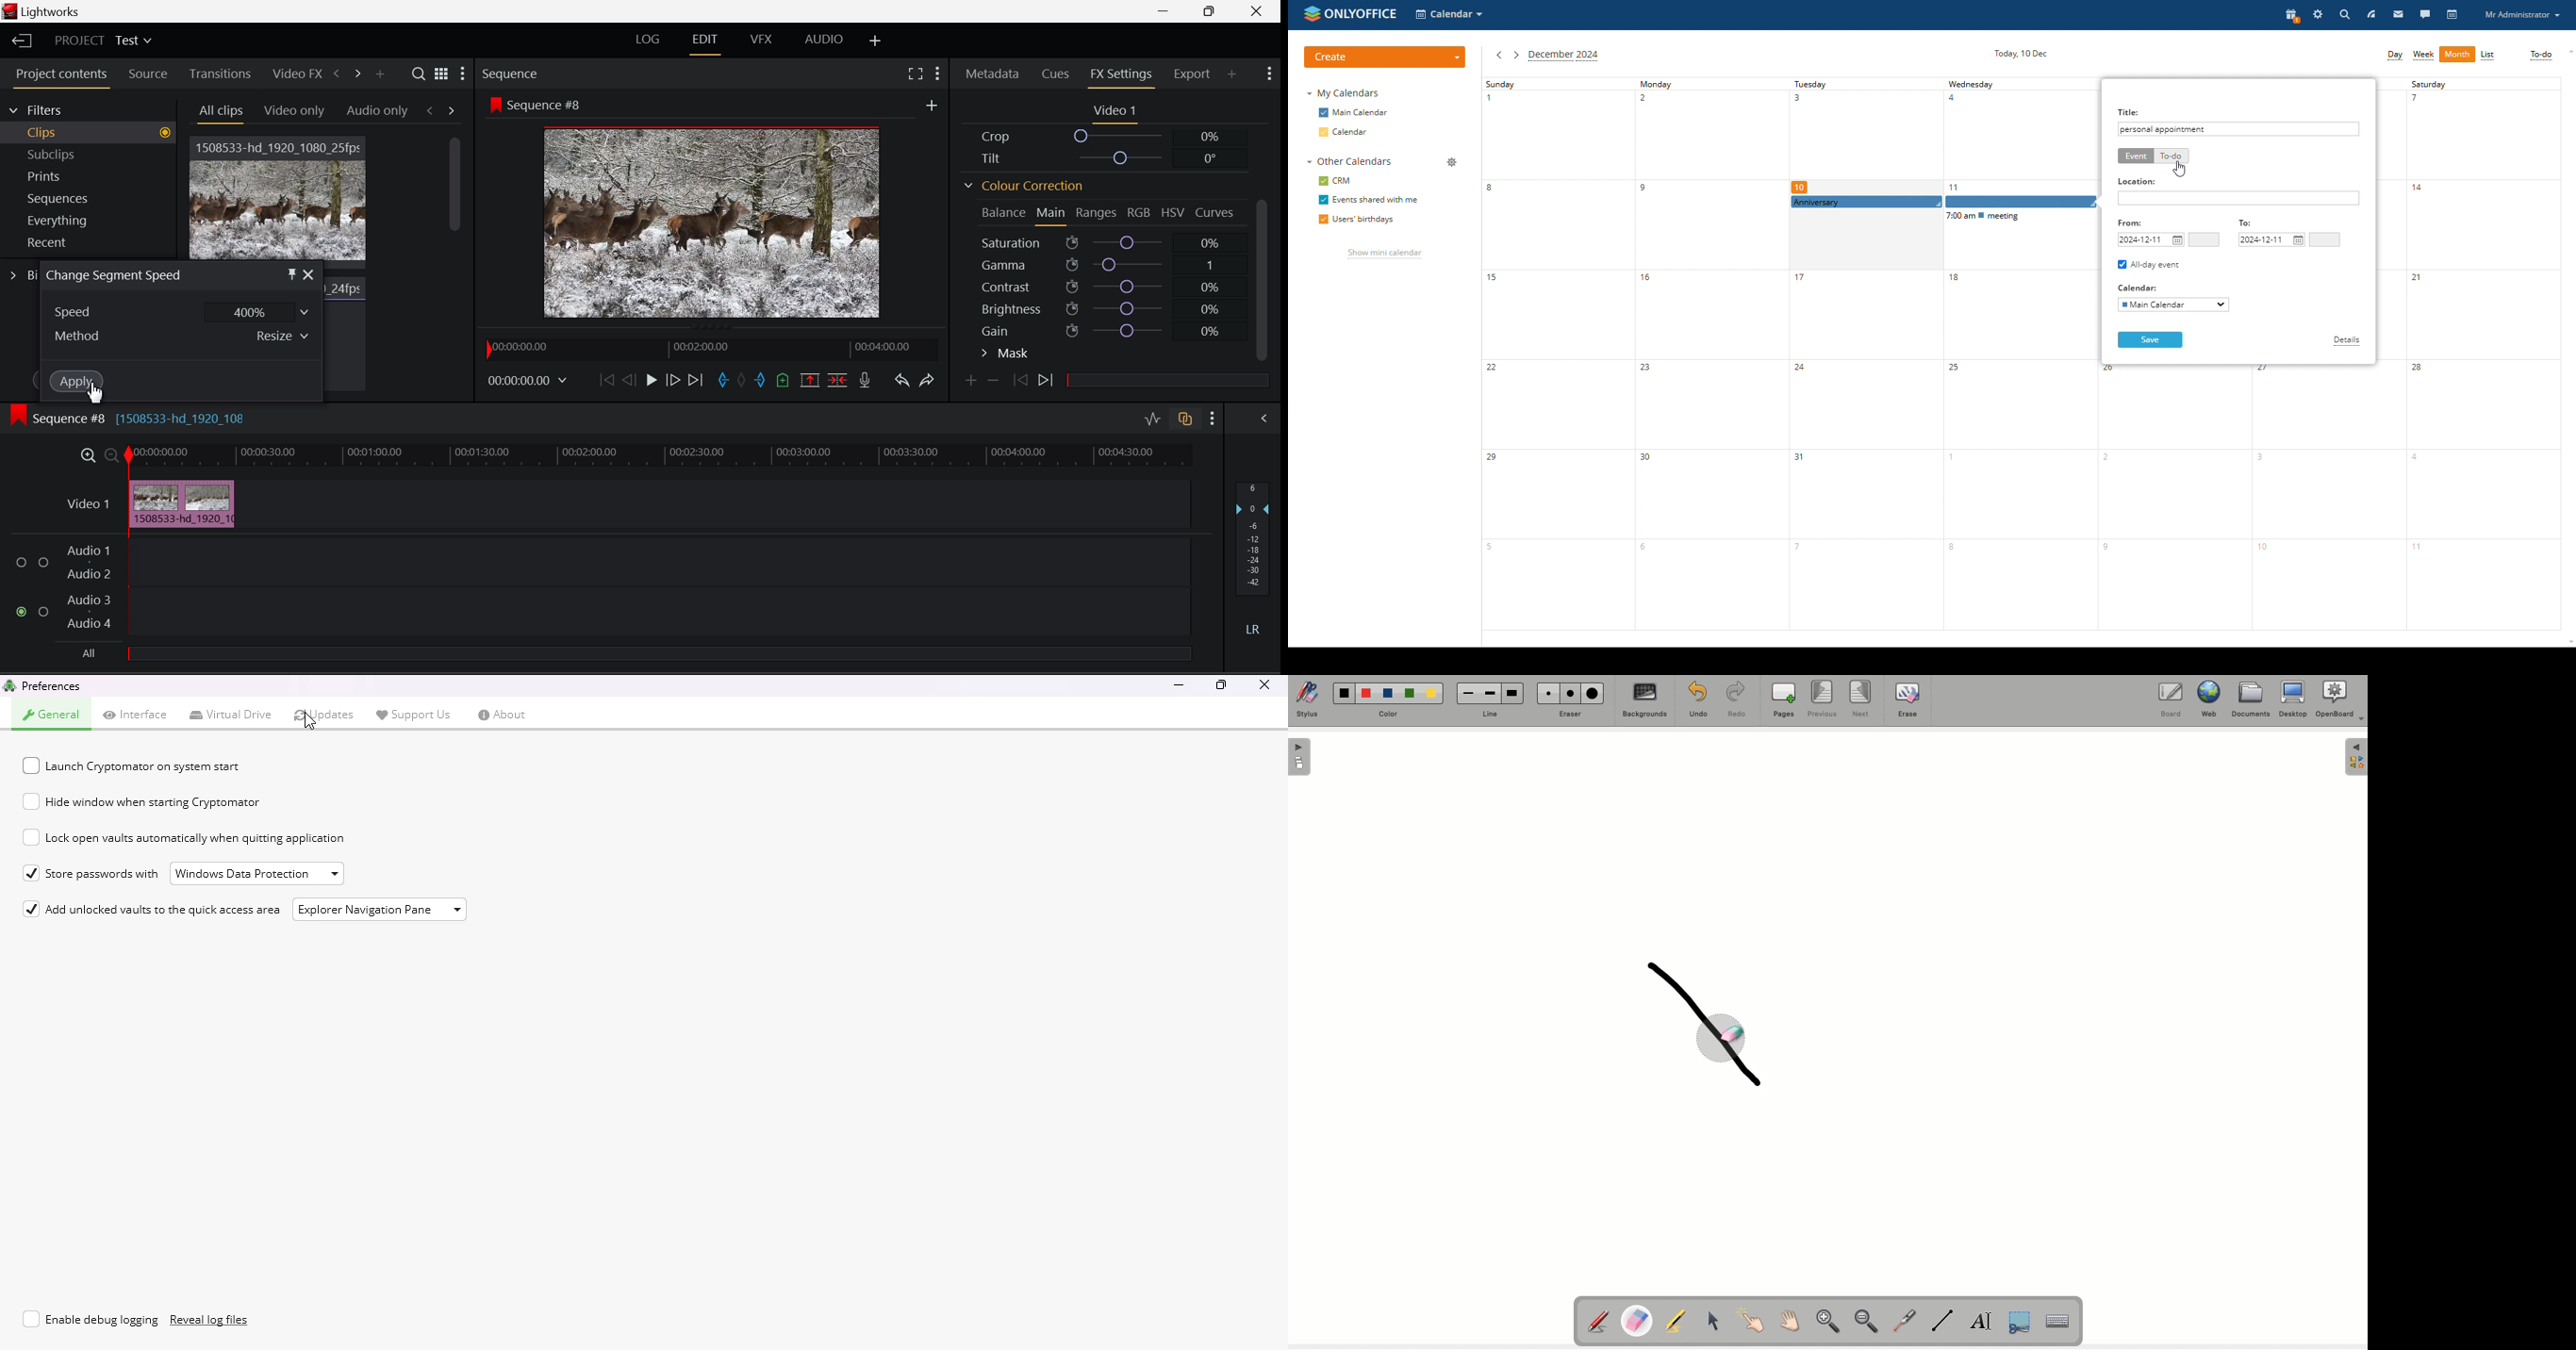 This screenshot has height=1372, width=2576. What do you see at coordinates (2457, 54) in the screenshot?
I see `month view` at bounding box center [2457, 54].